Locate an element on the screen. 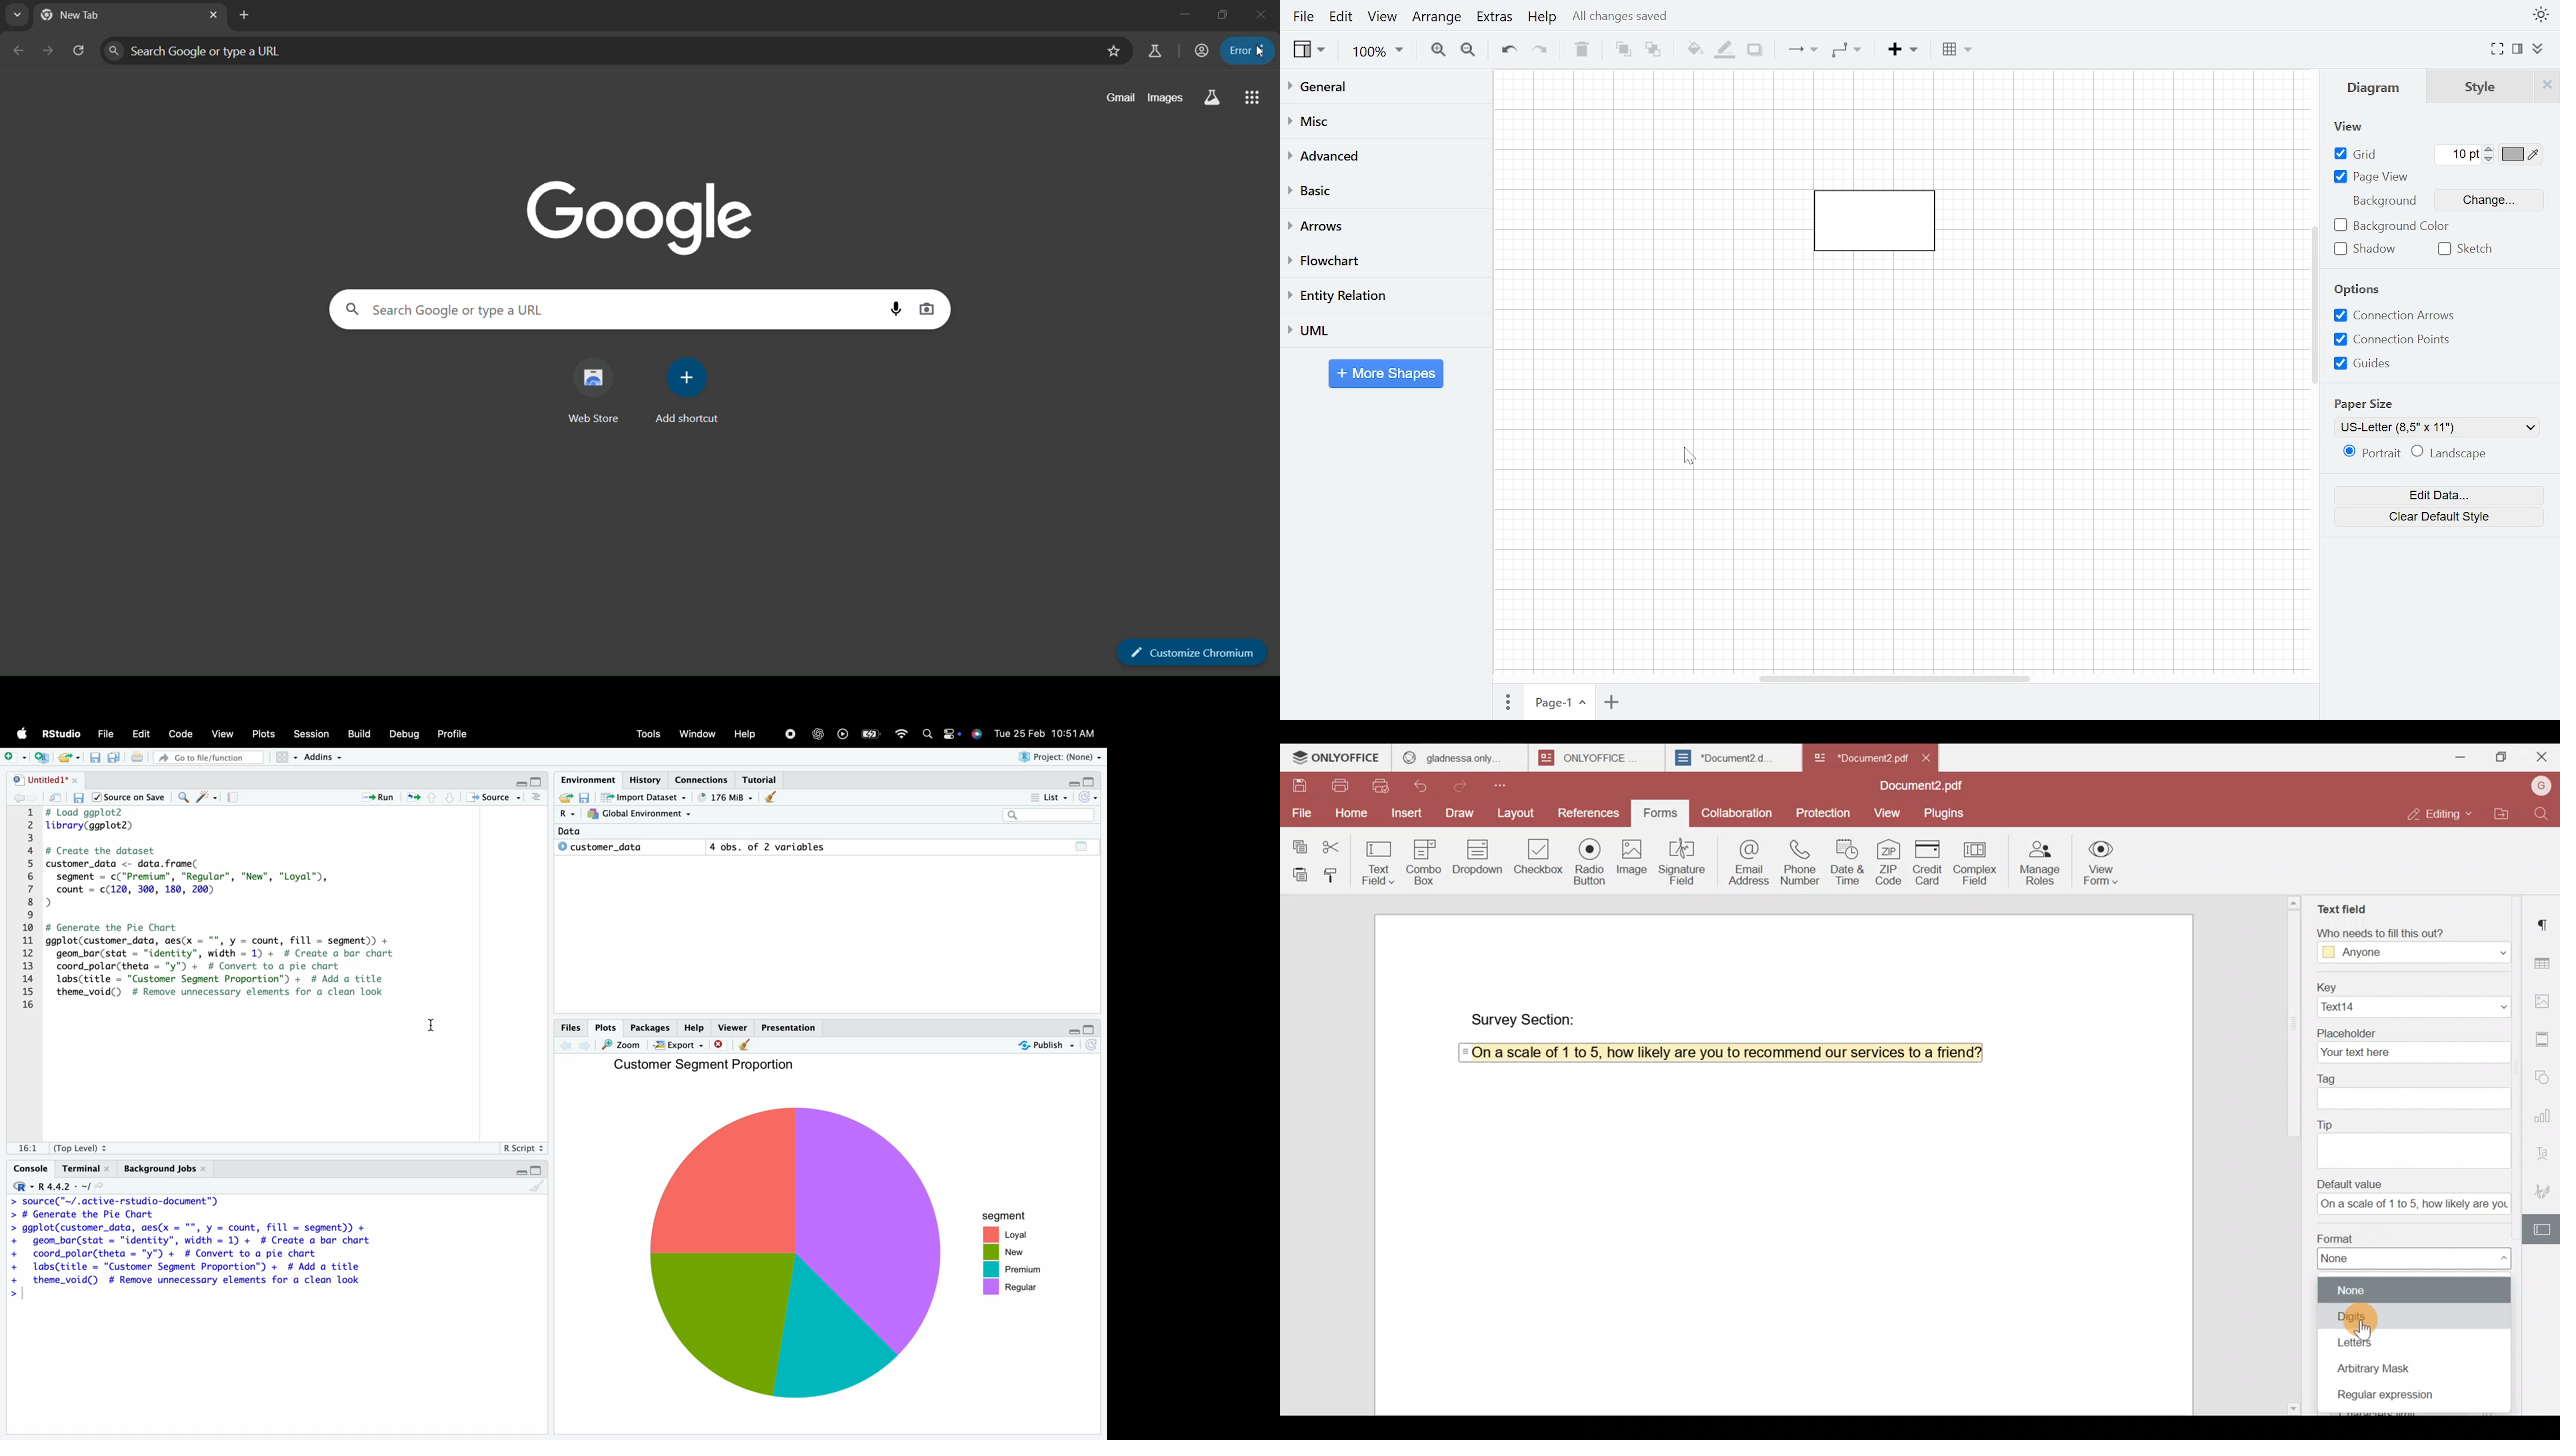  Shadow is located at coordinates (2366, 250).